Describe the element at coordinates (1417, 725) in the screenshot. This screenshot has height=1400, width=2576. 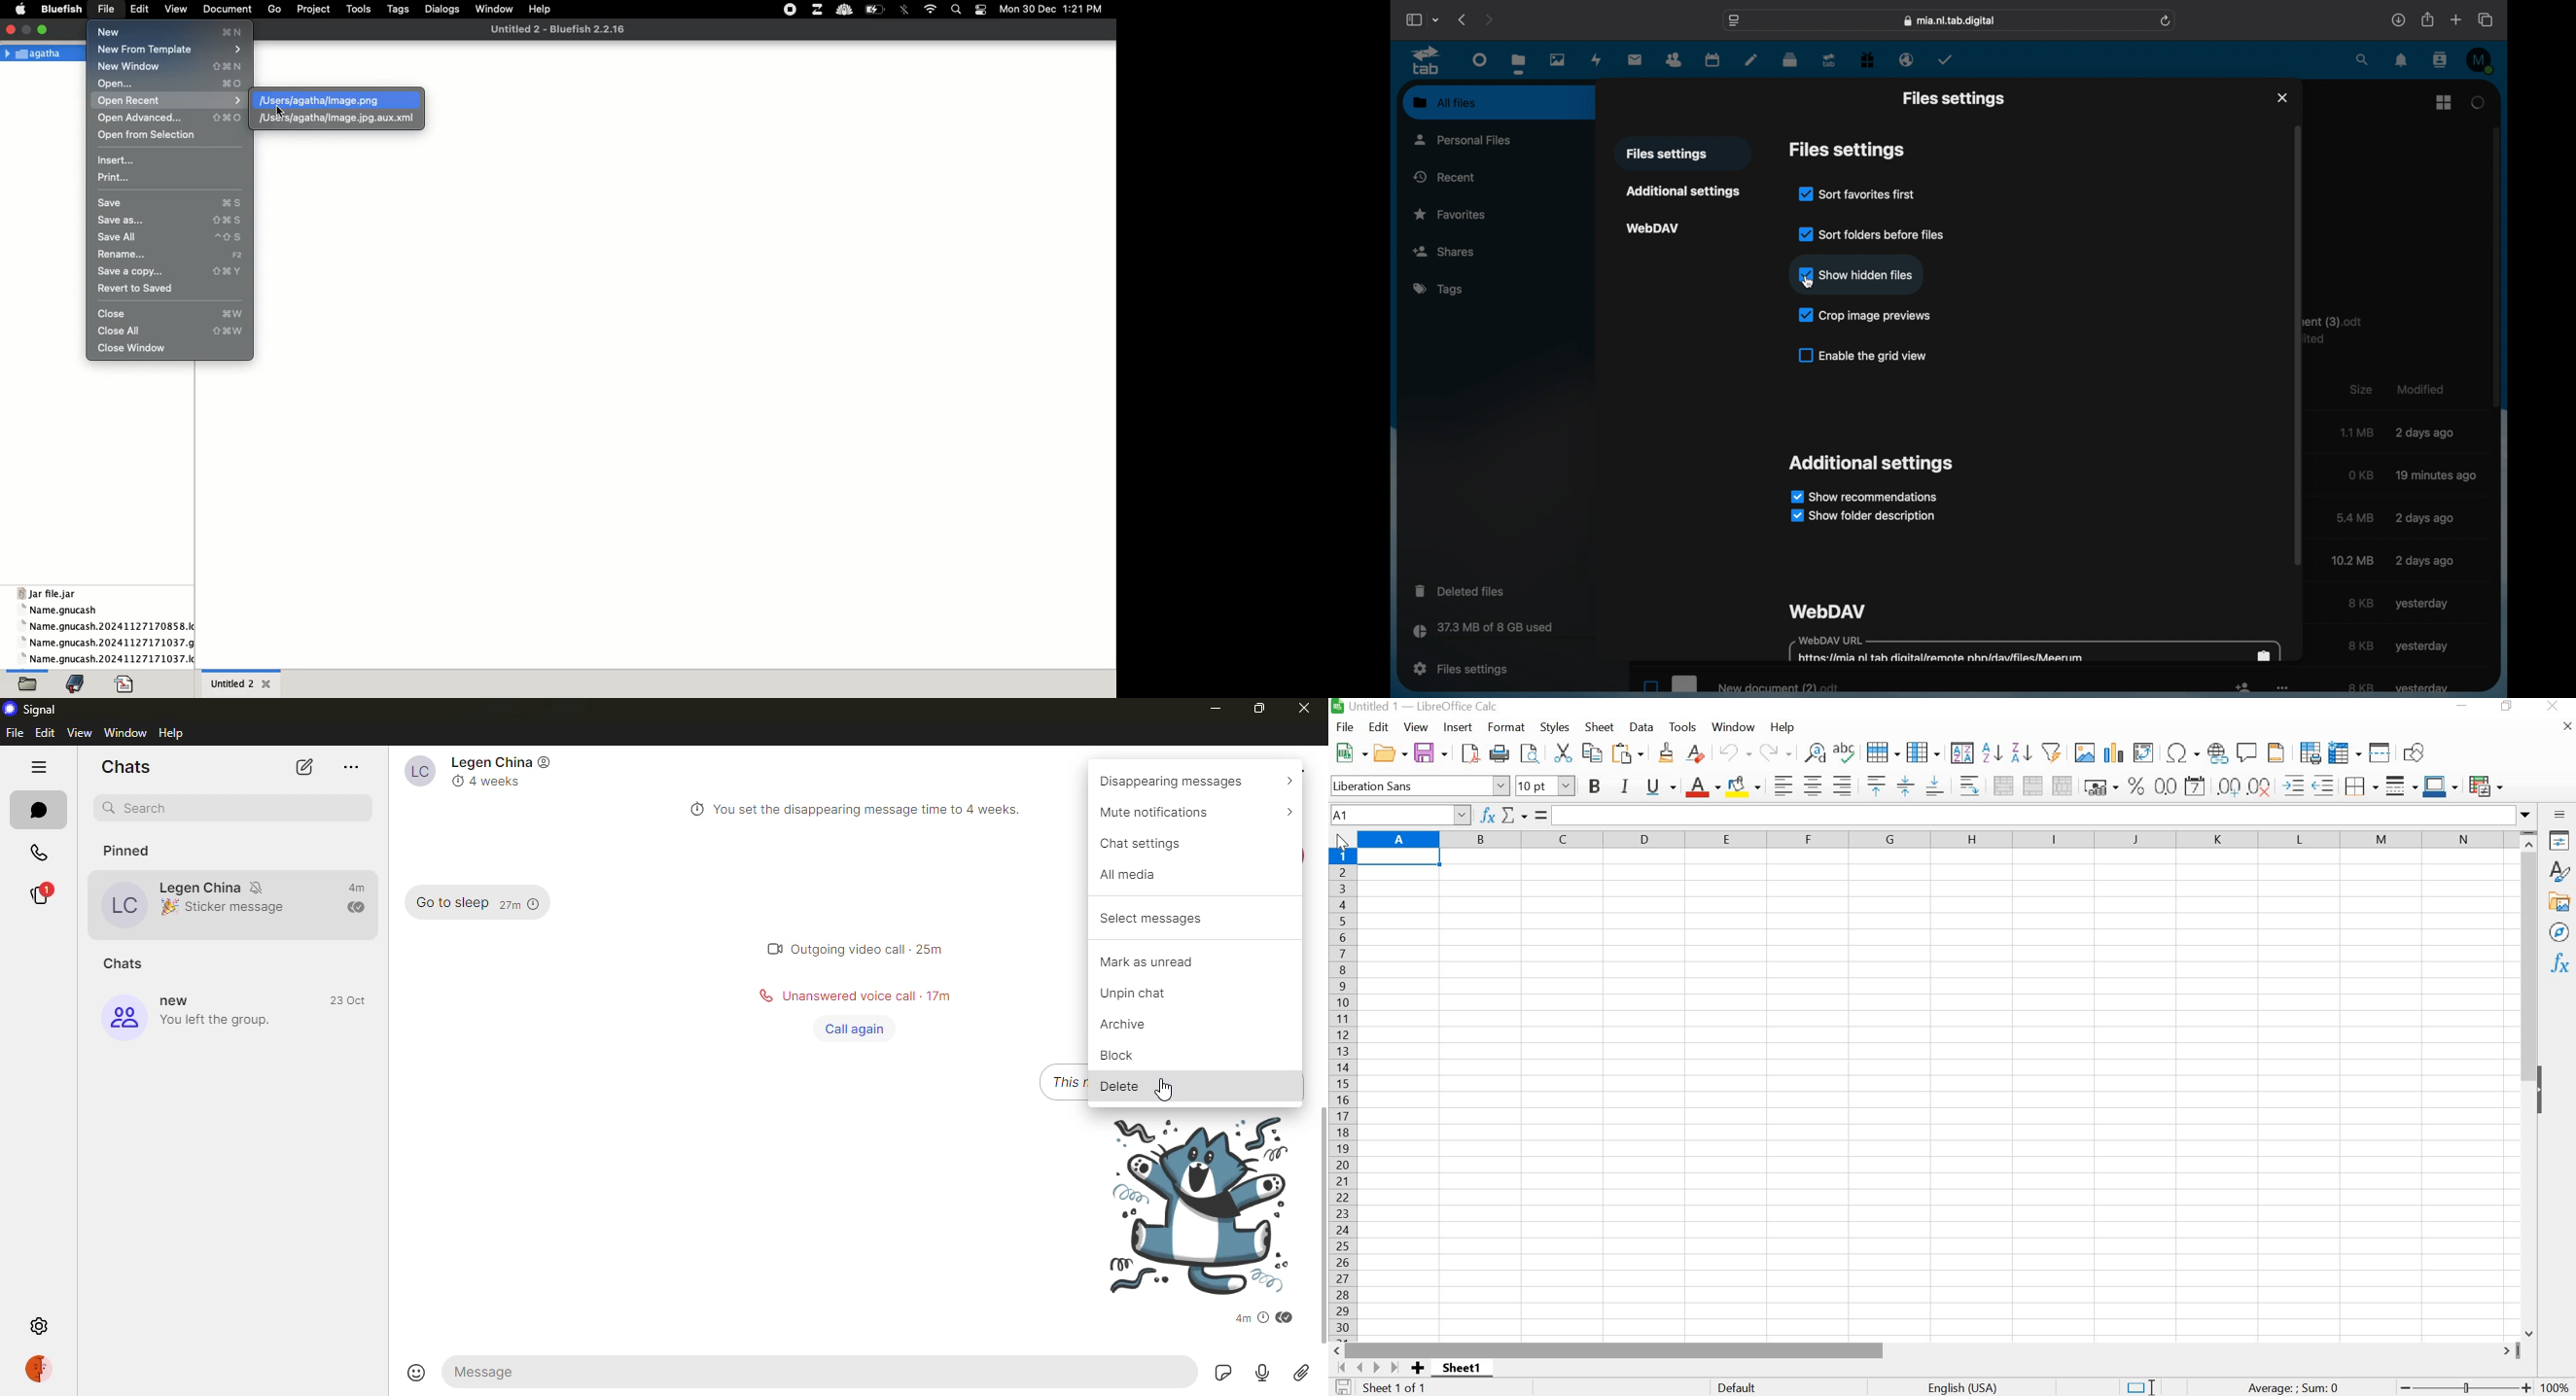
I see `VIEW` at that location.